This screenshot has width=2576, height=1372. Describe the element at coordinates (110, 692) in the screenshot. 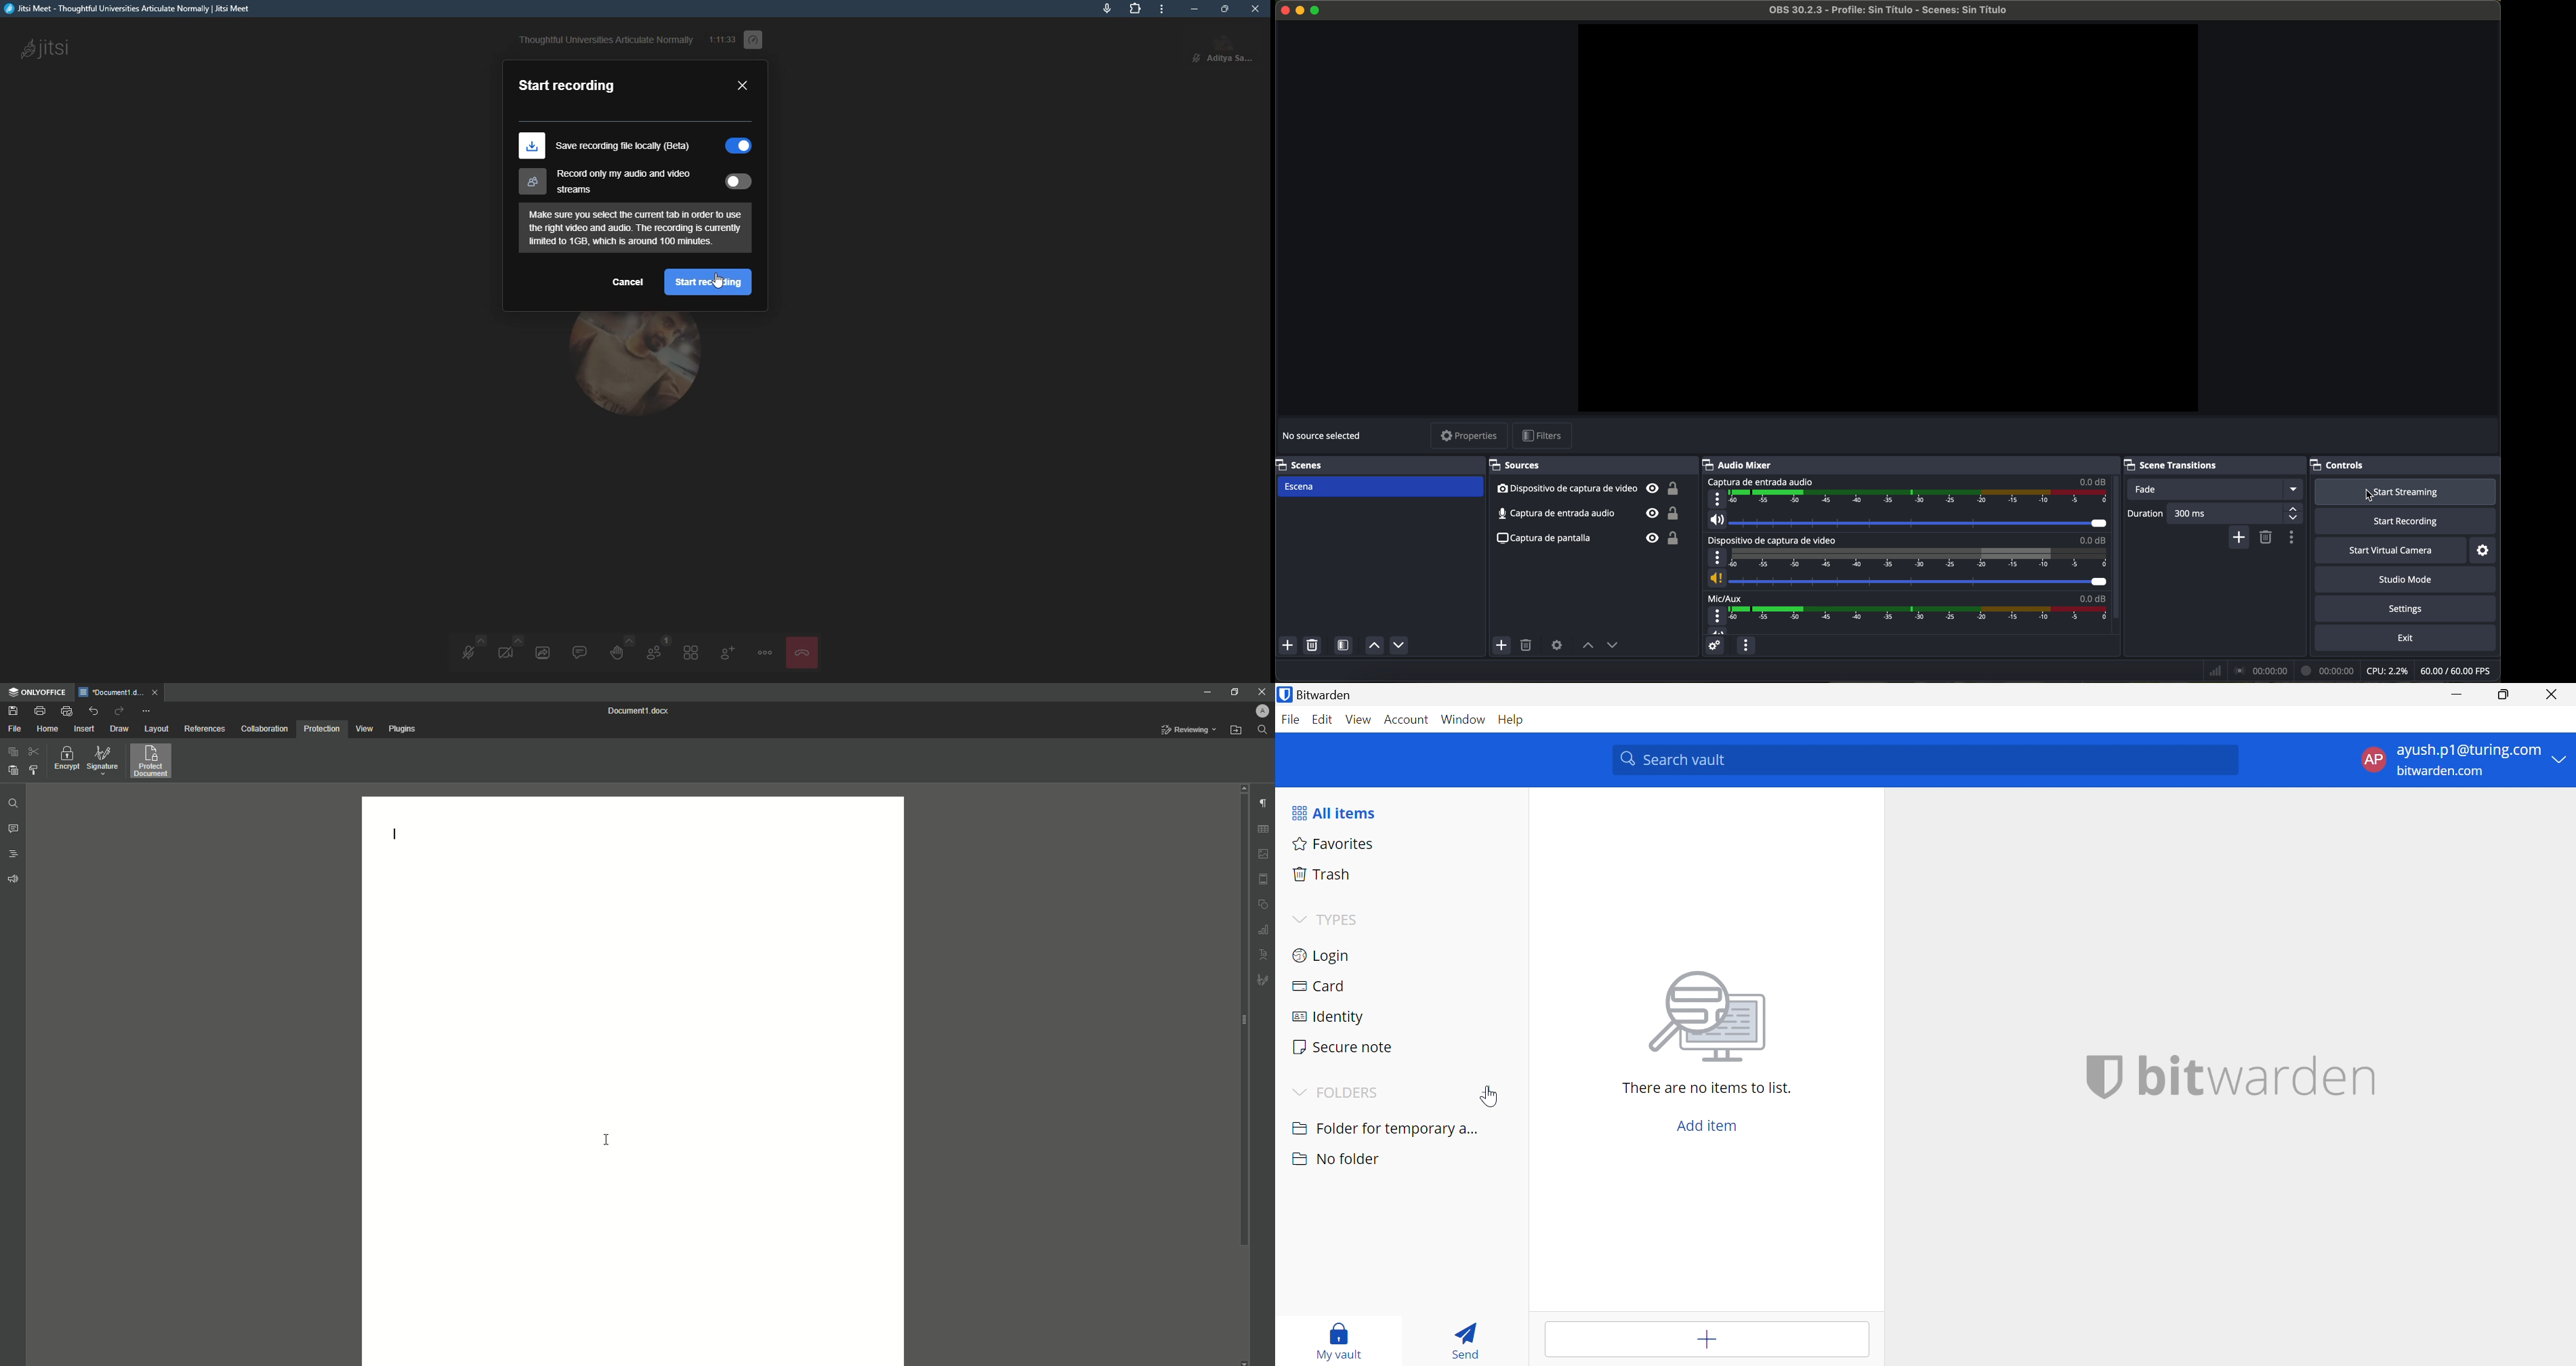

I see `Document1.docx` at that location.